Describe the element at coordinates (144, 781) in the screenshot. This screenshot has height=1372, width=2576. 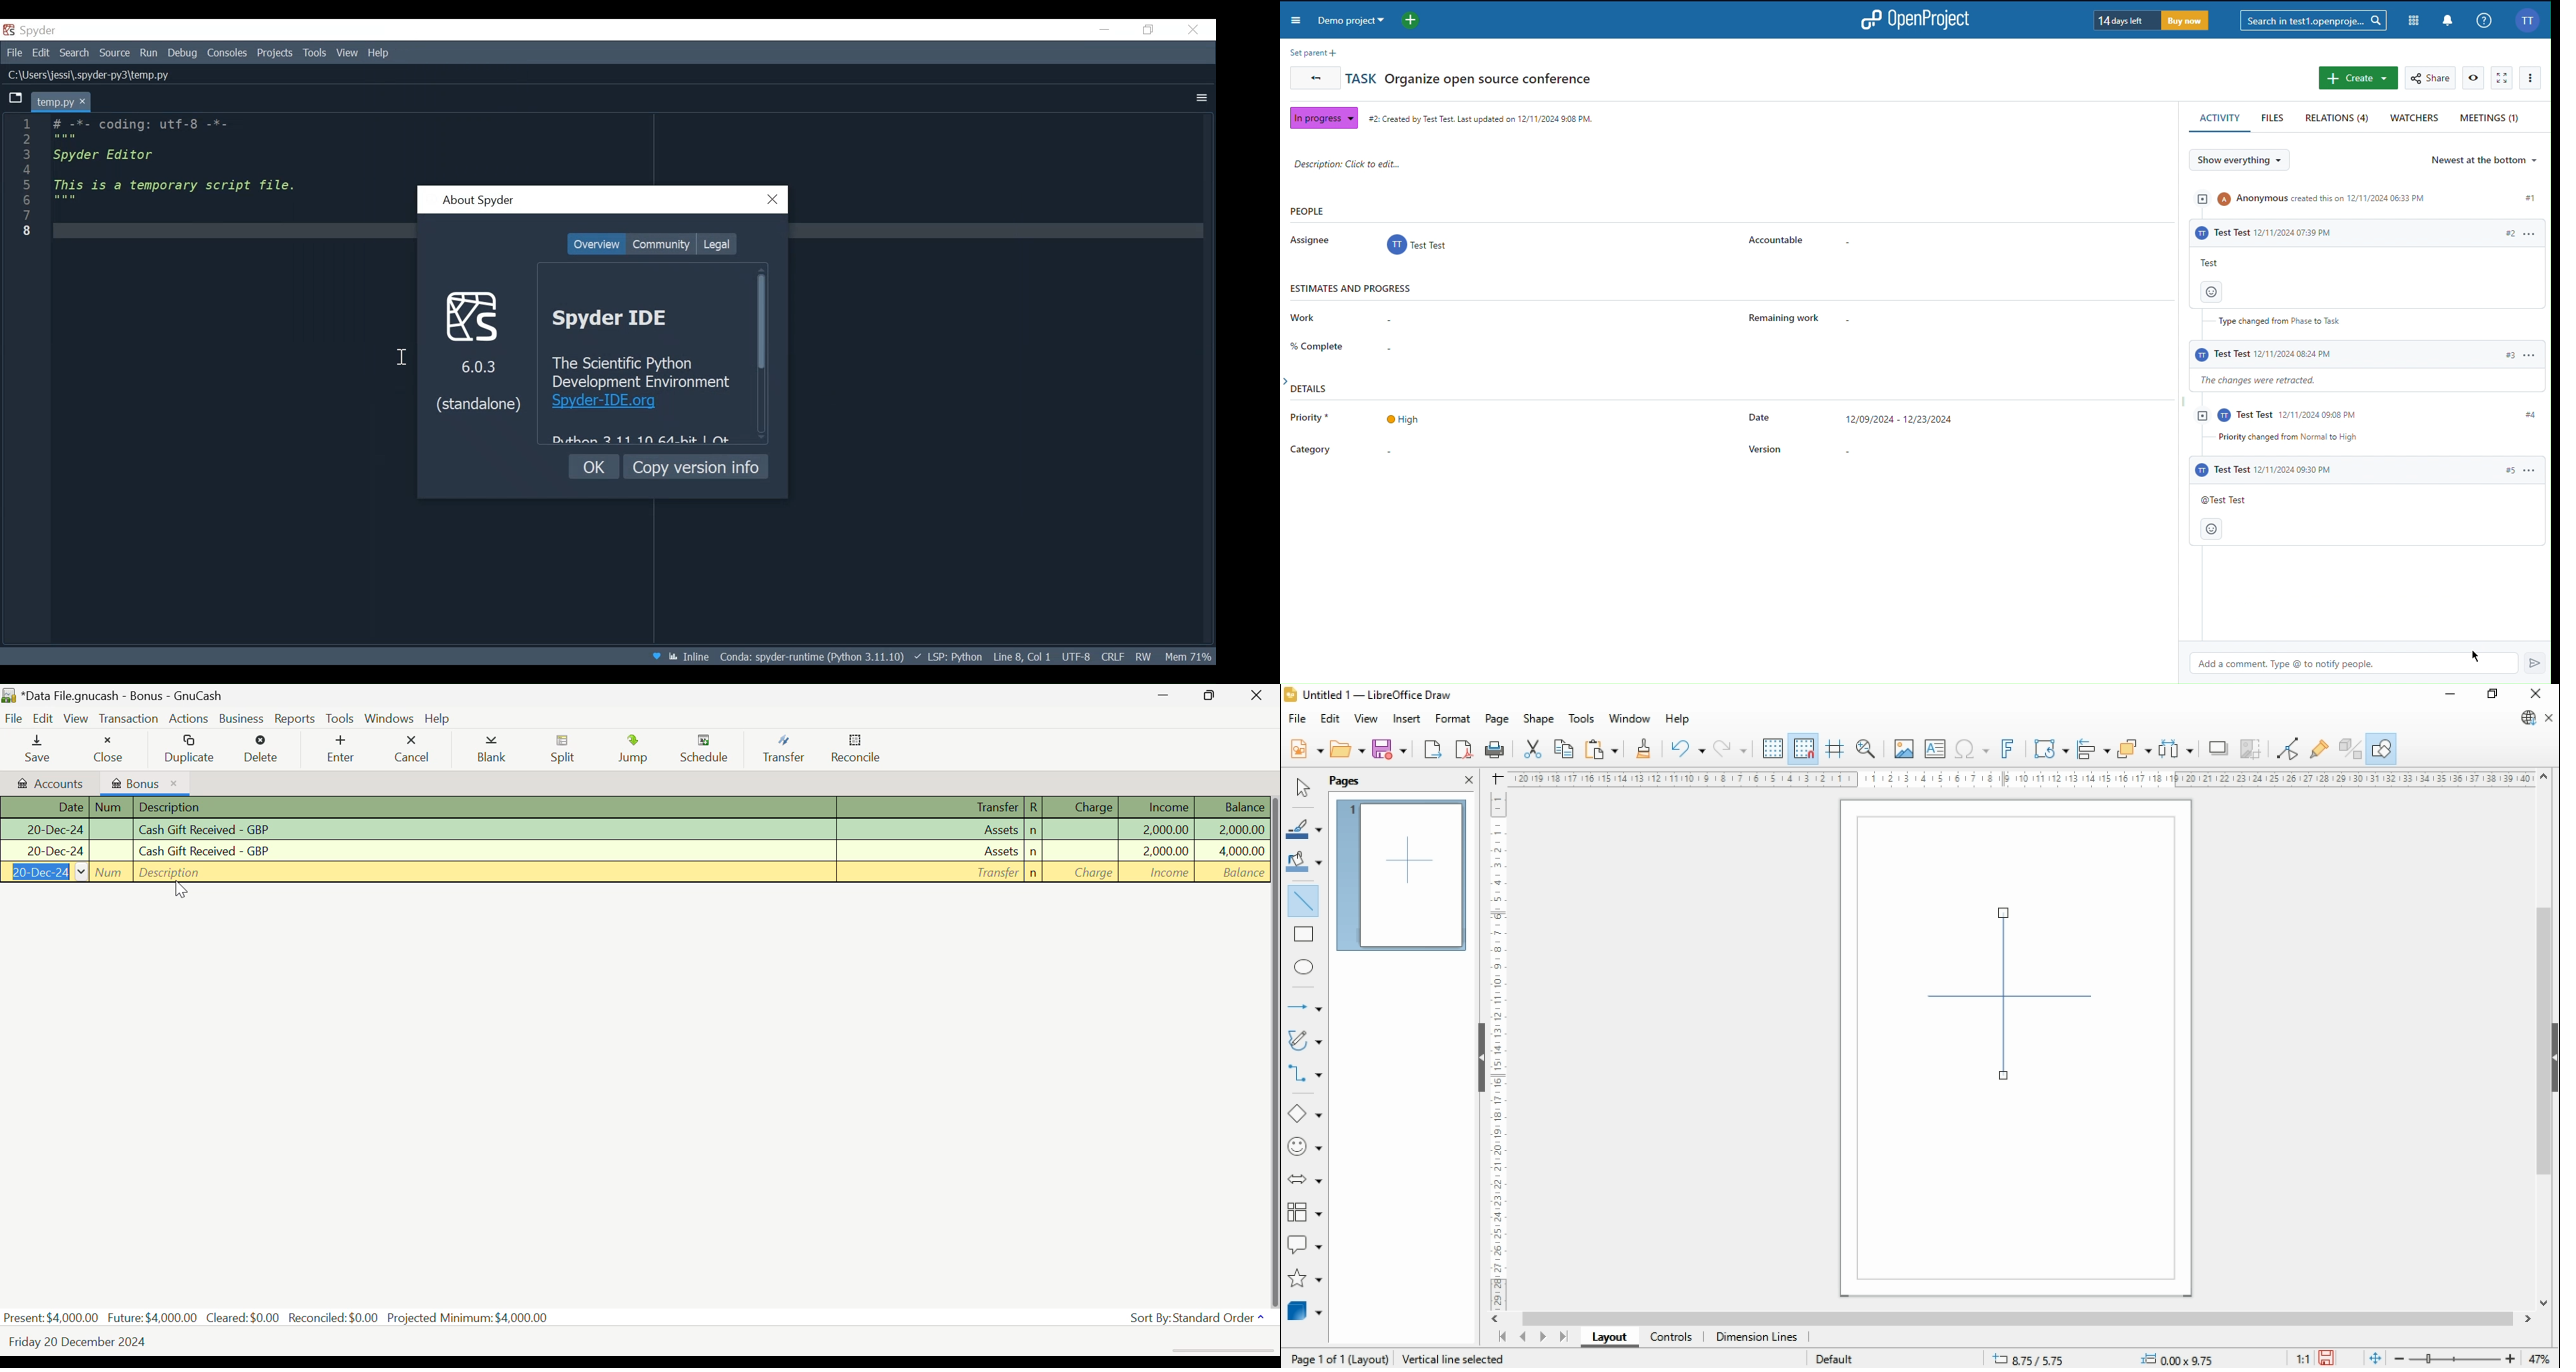
I see `Bonus Tab` at that location.